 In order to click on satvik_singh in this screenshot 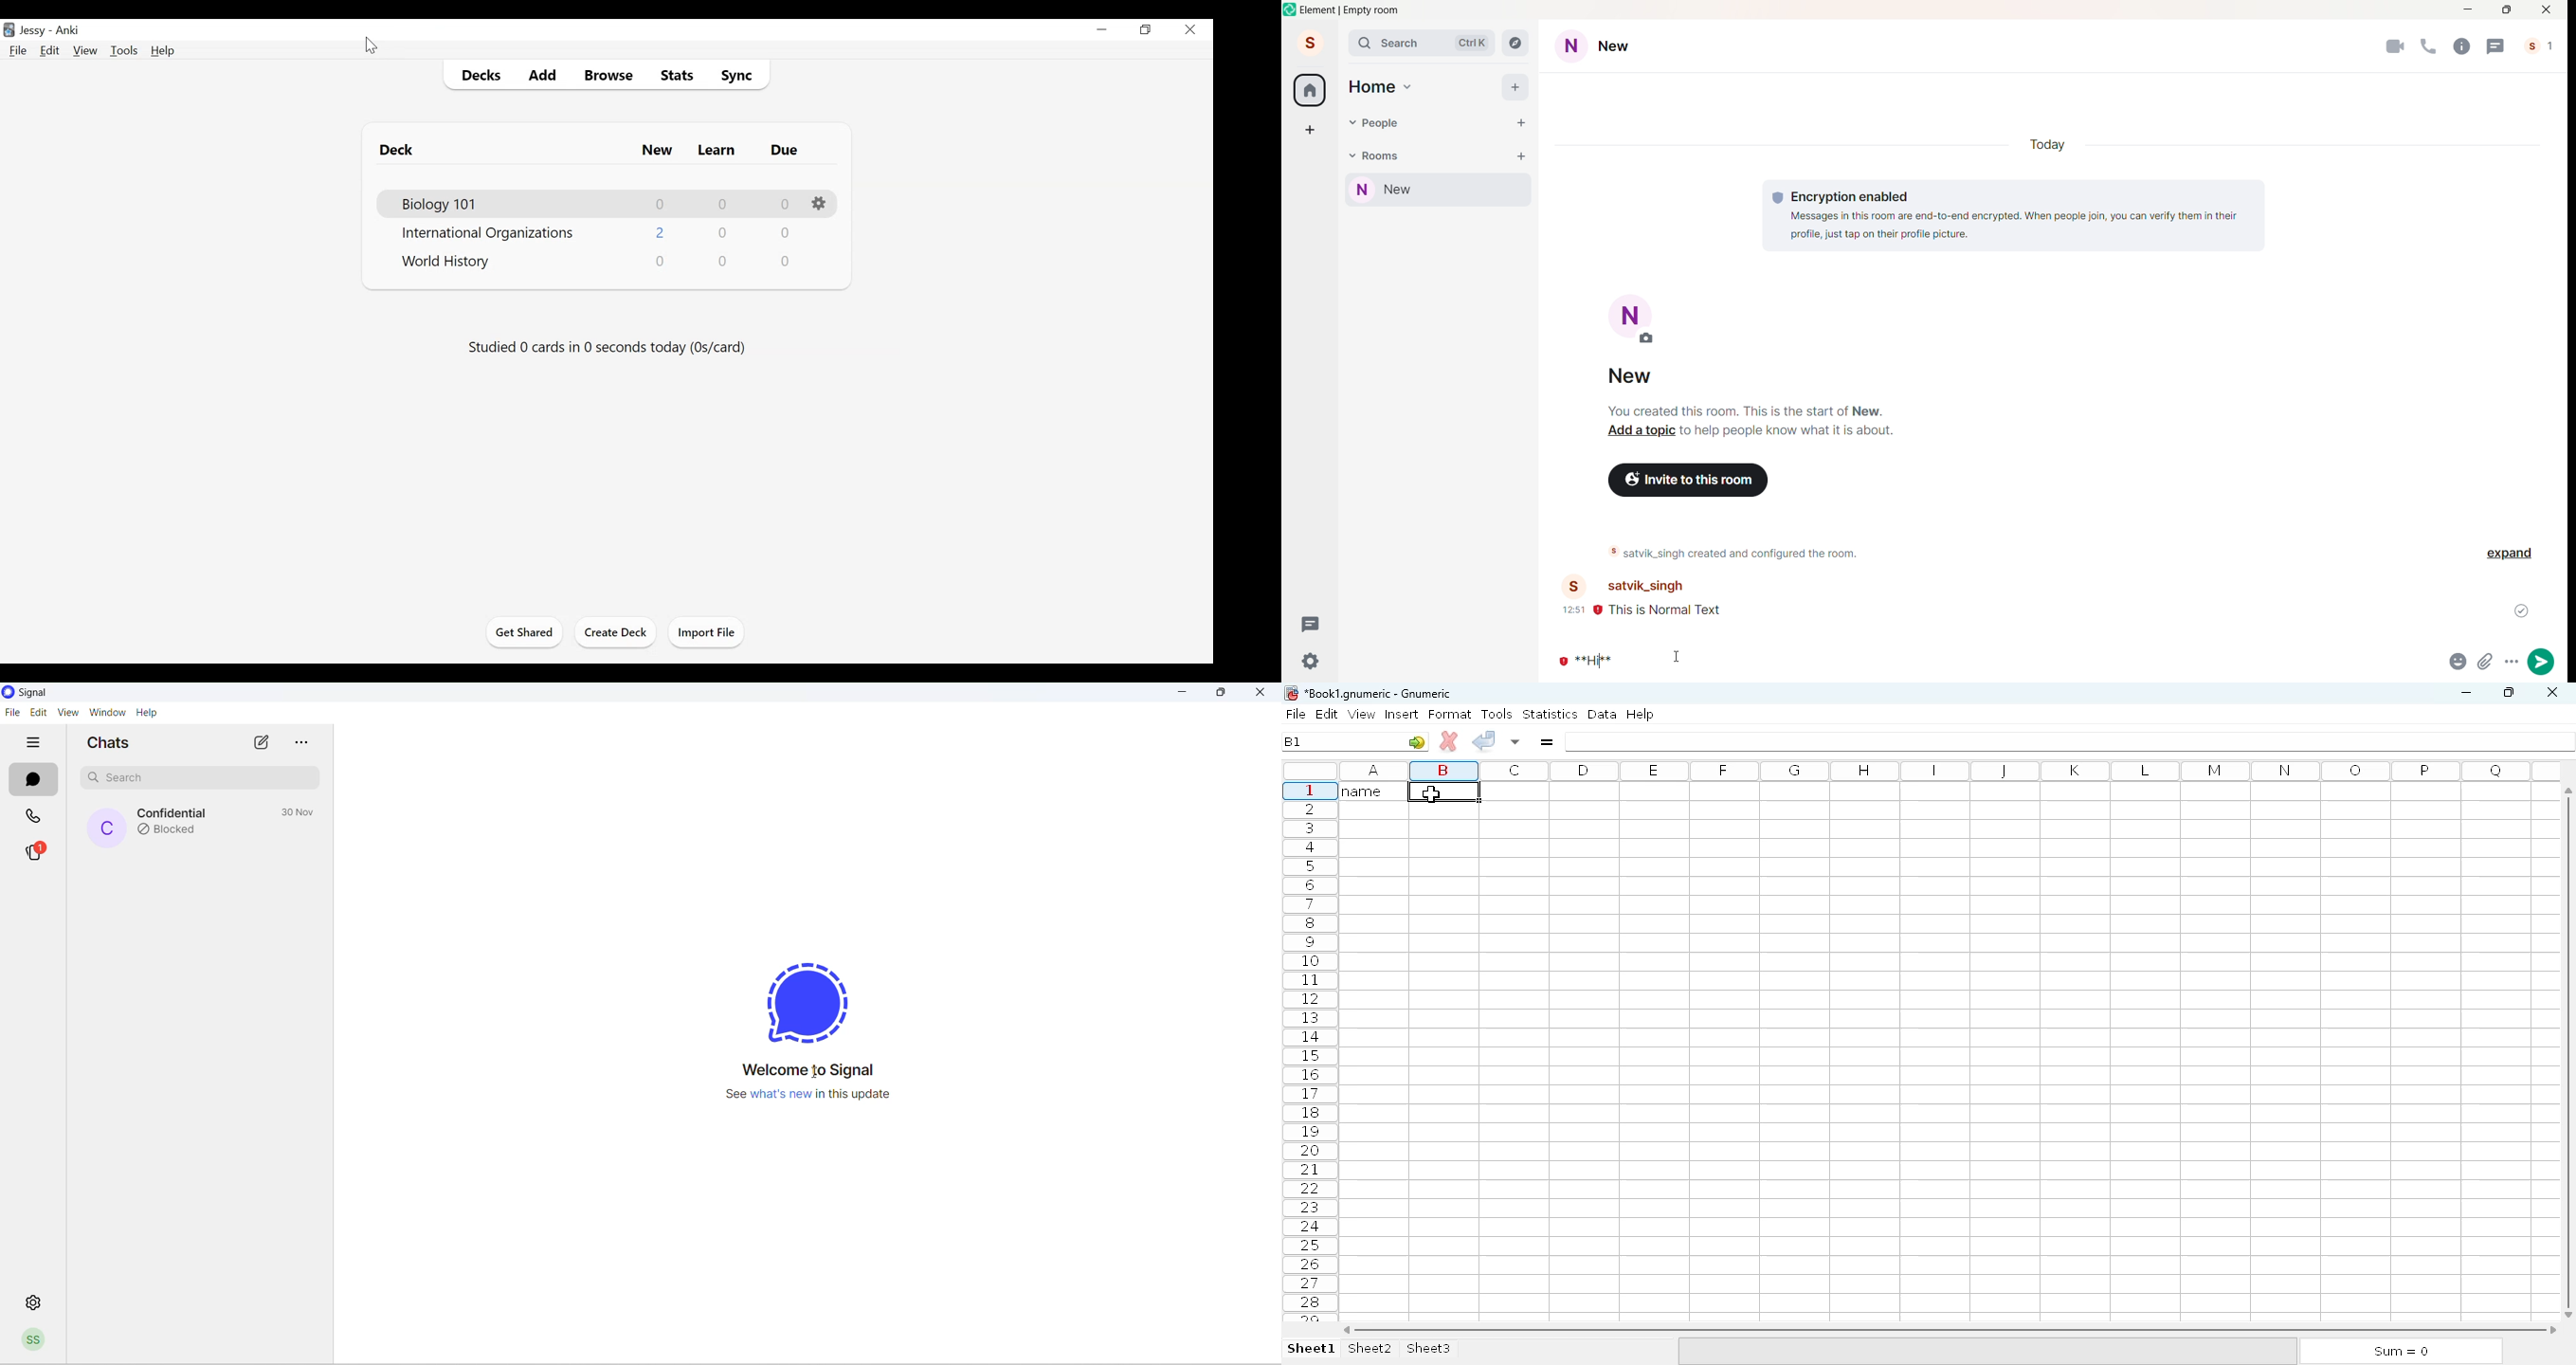, I will do `click(1642, 587)`.